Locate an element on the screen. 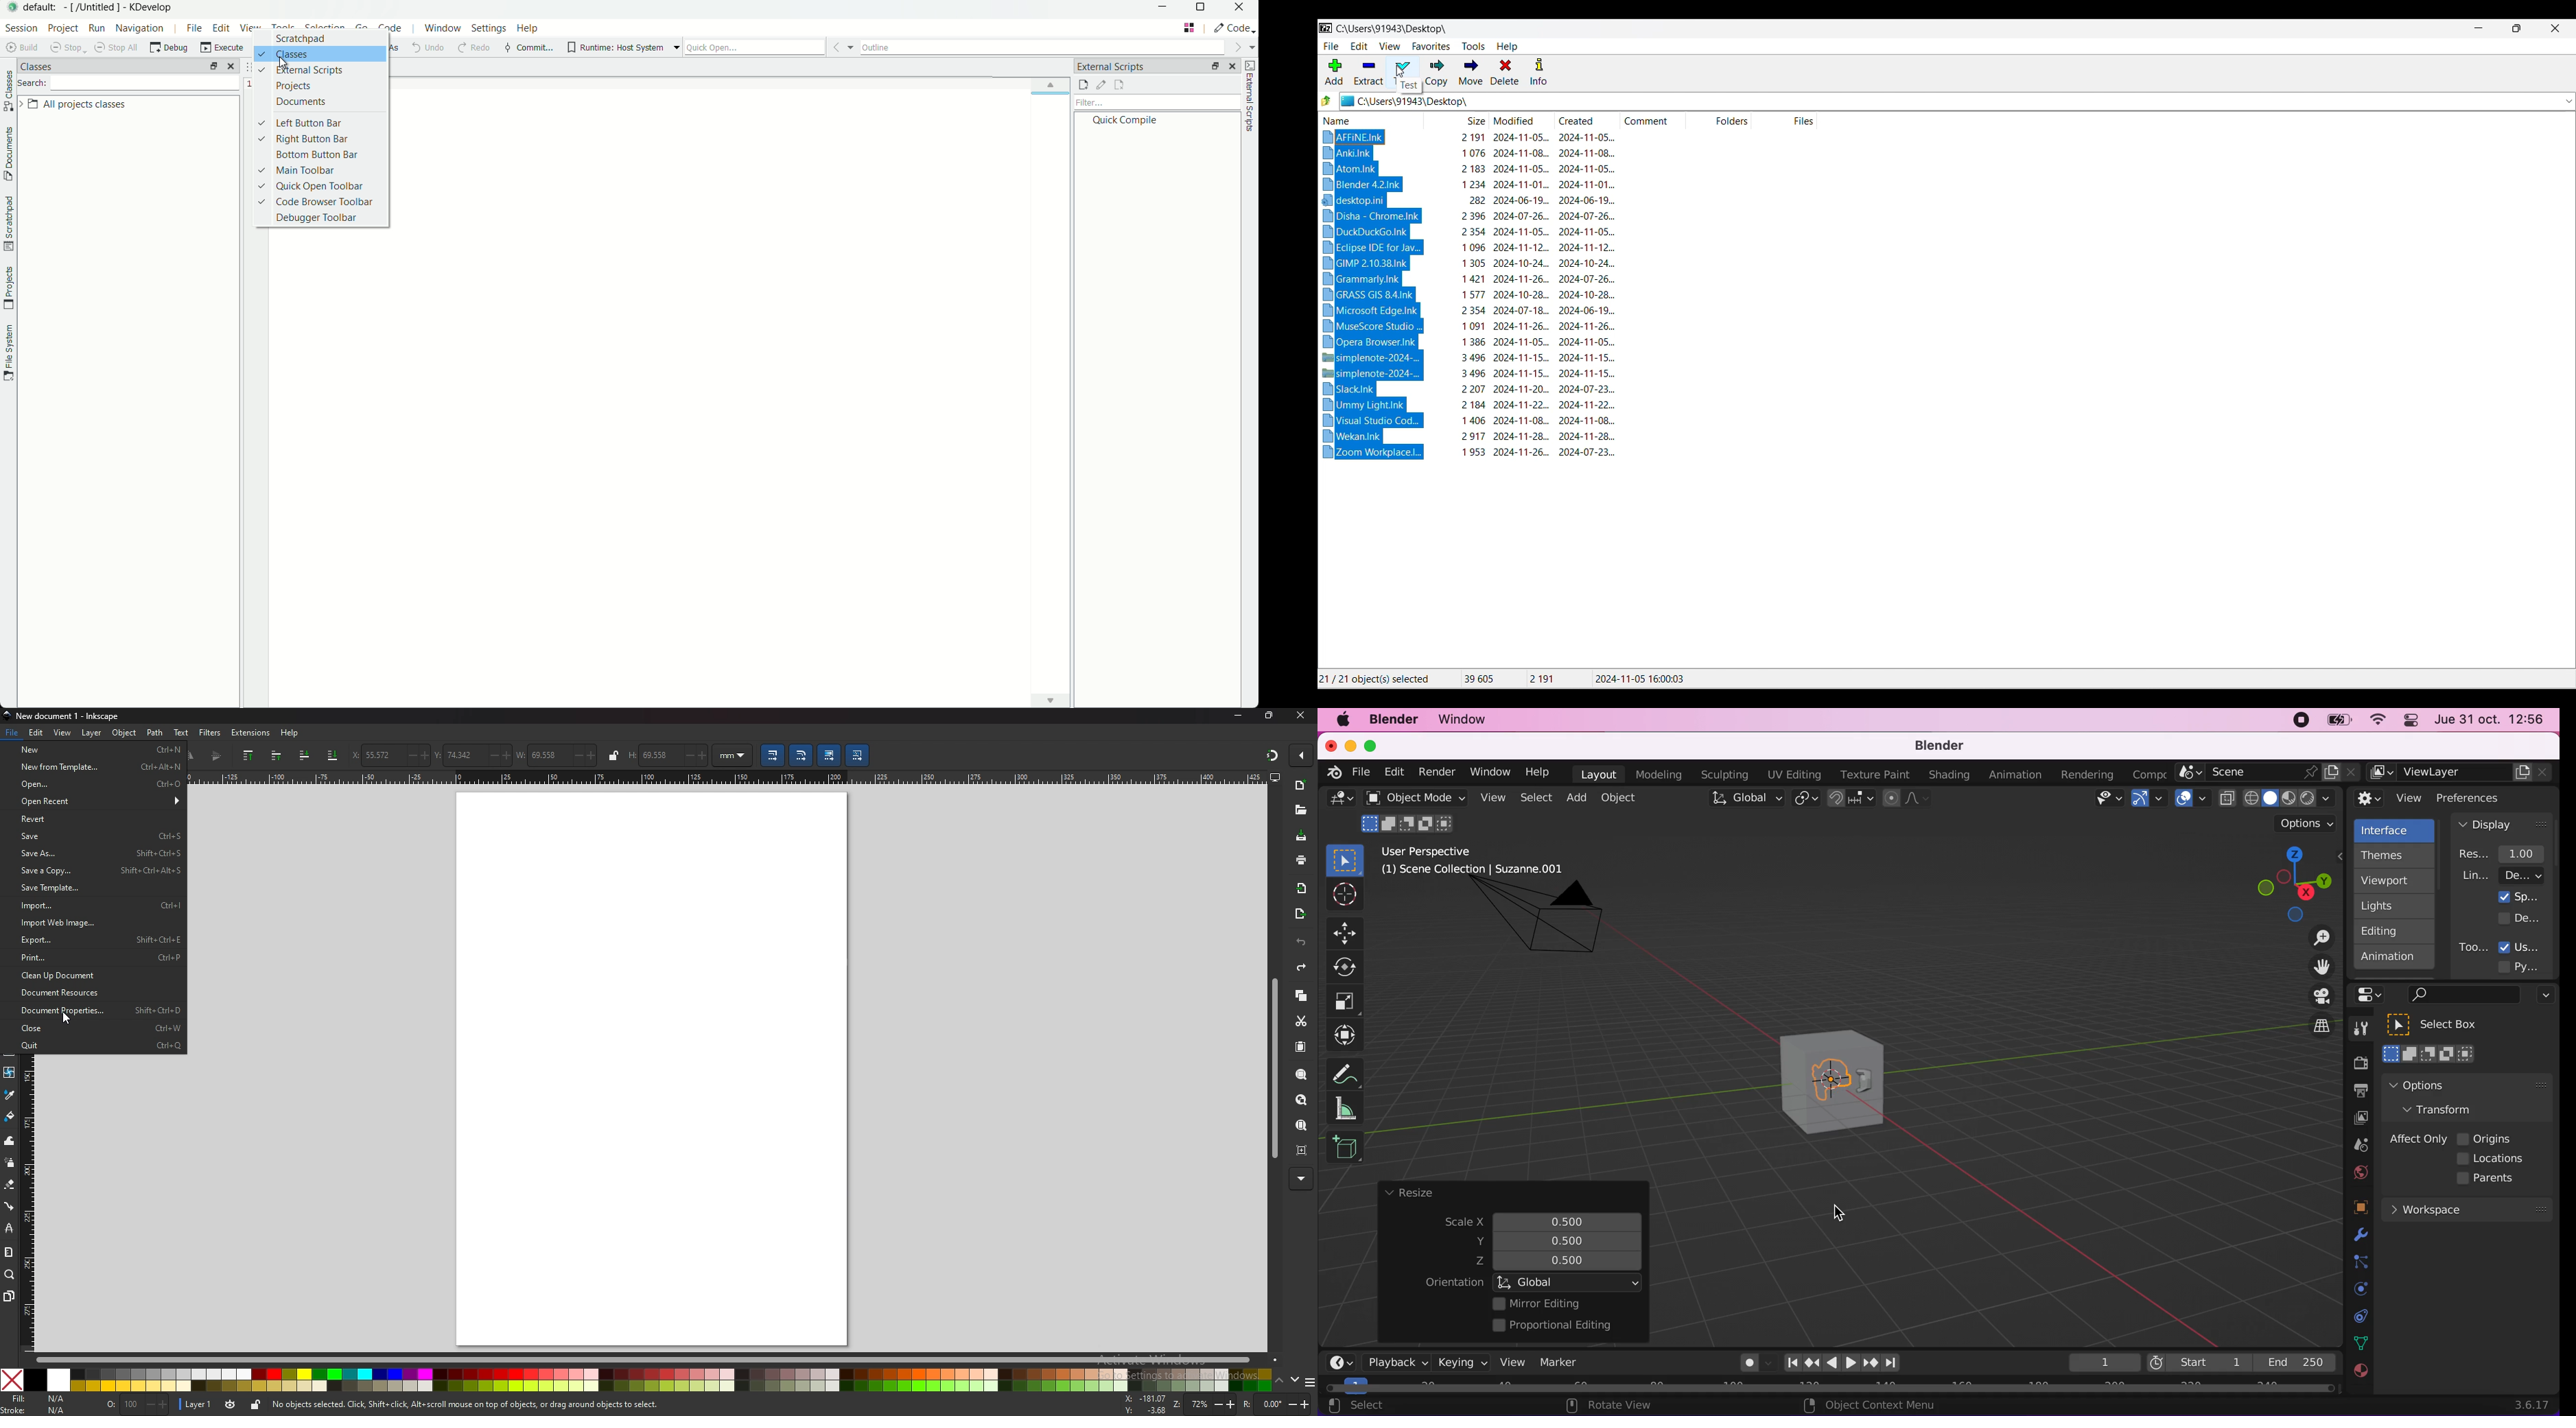  Close interface is located at coordinates (2555, 28).